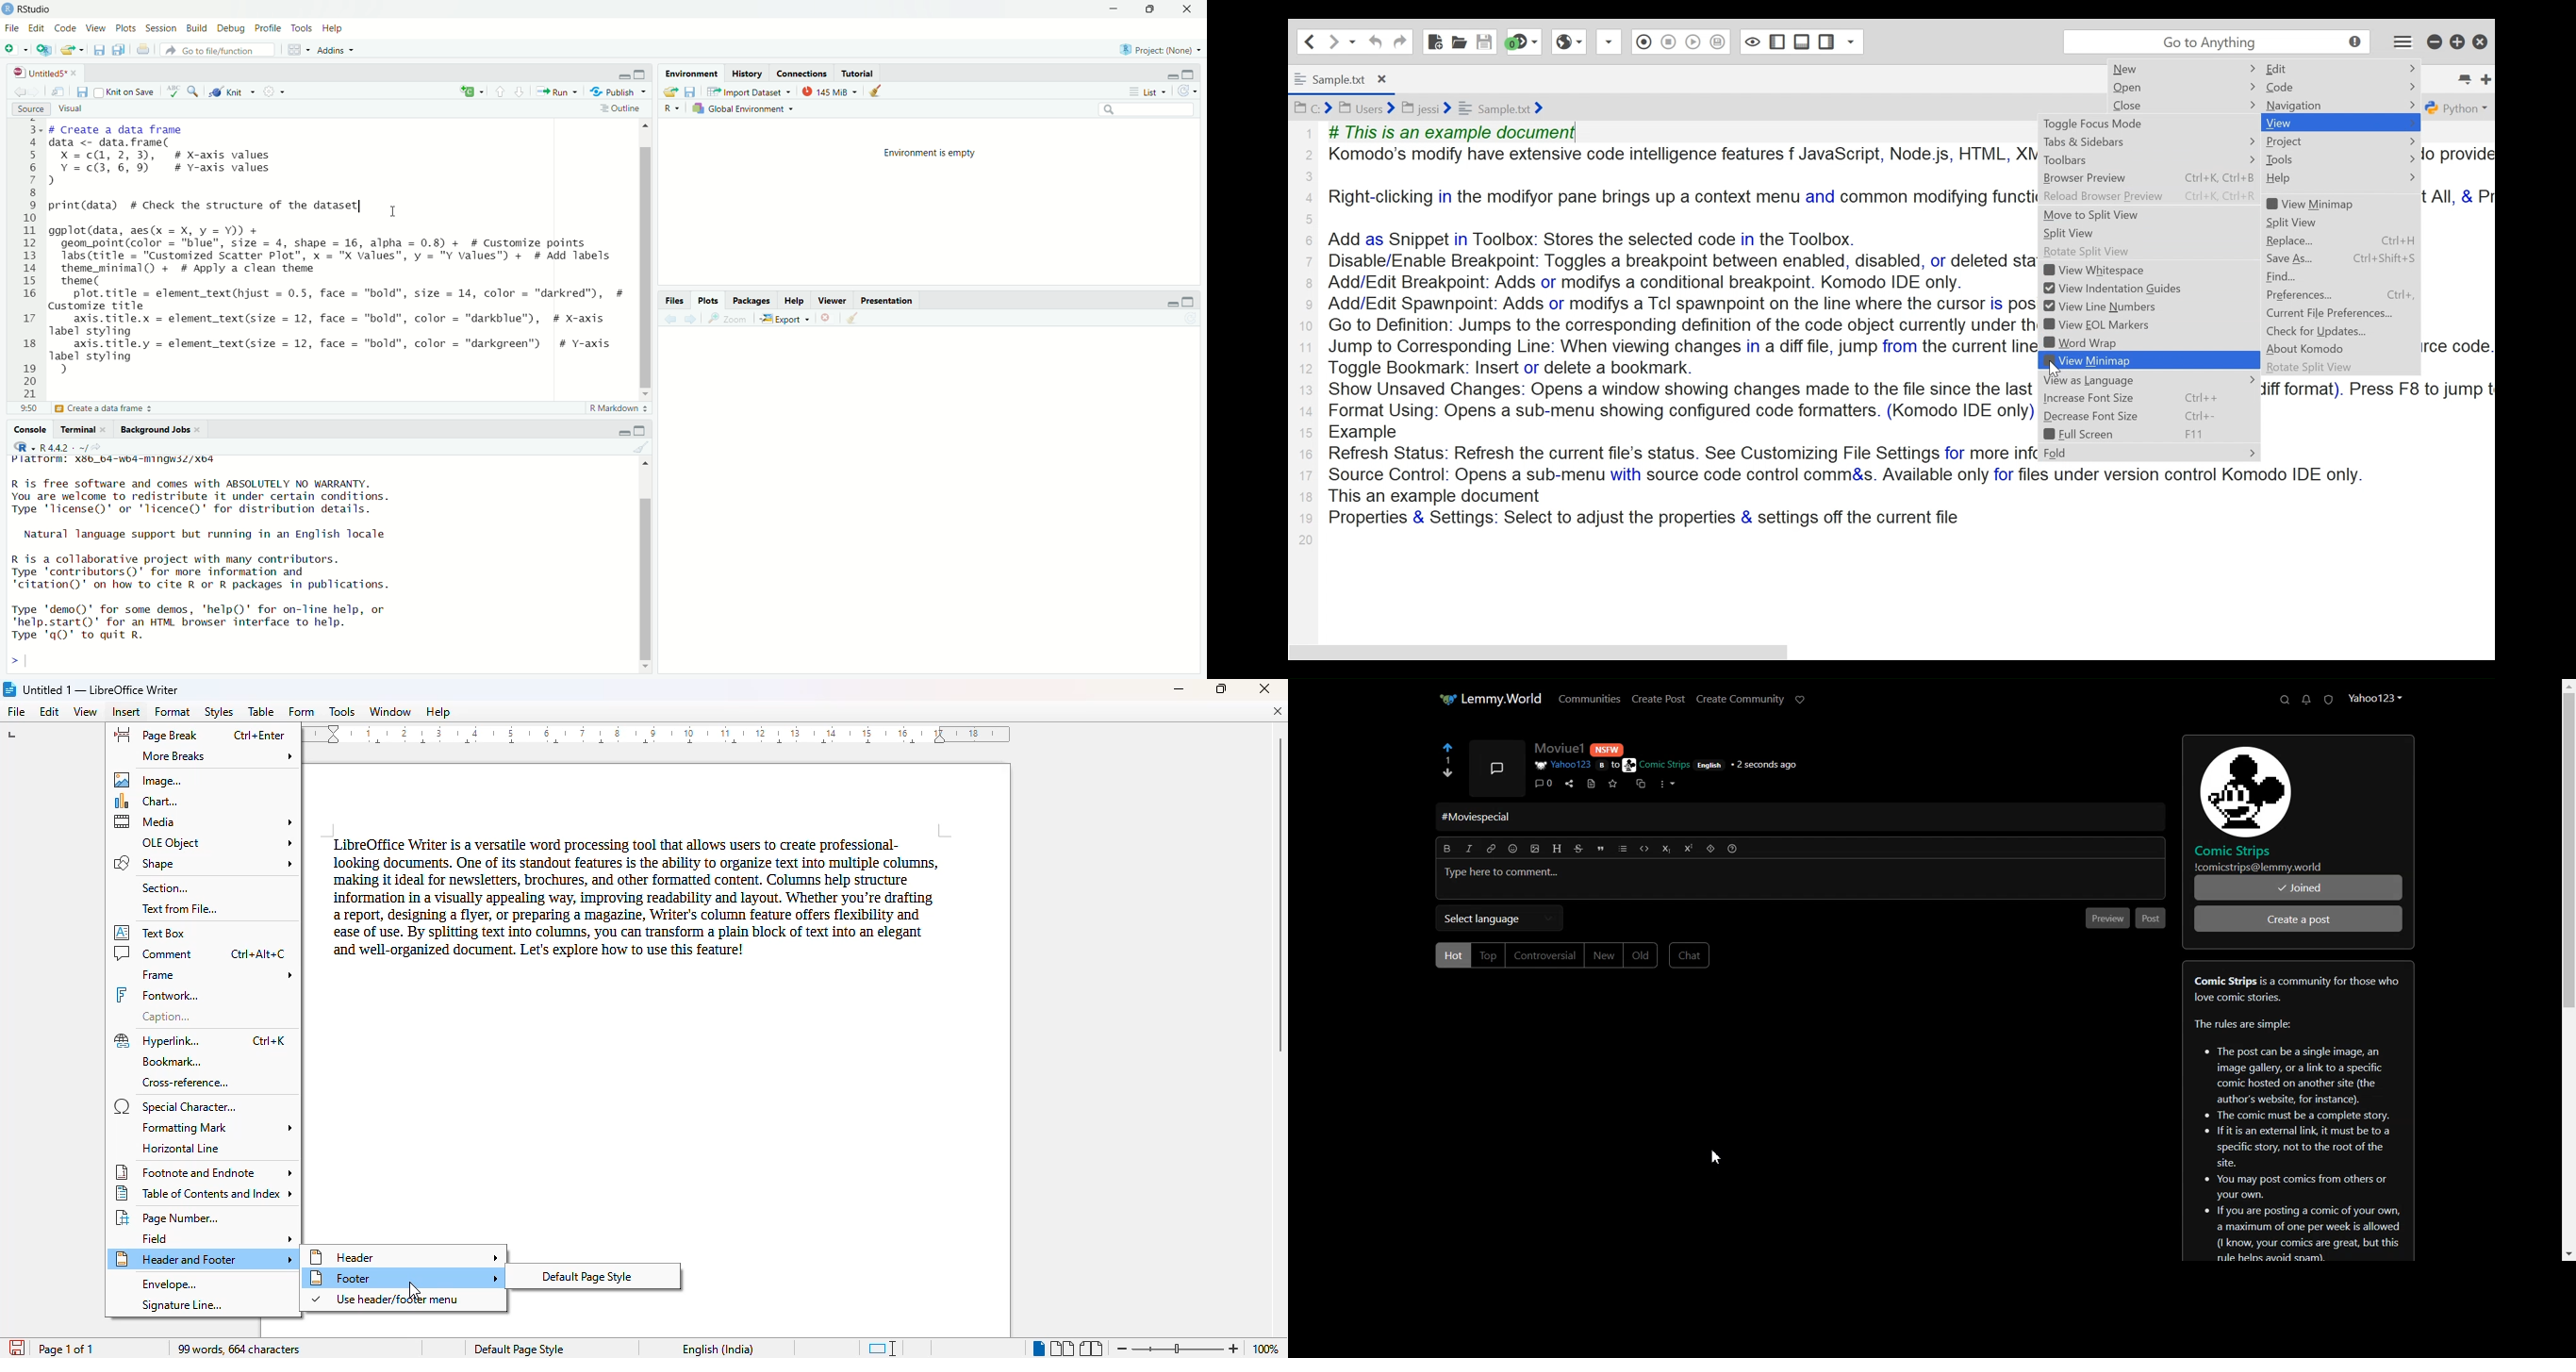  Describe the element at coordinates (641, 446) in the screenshot. I see `Clear console` at that location.